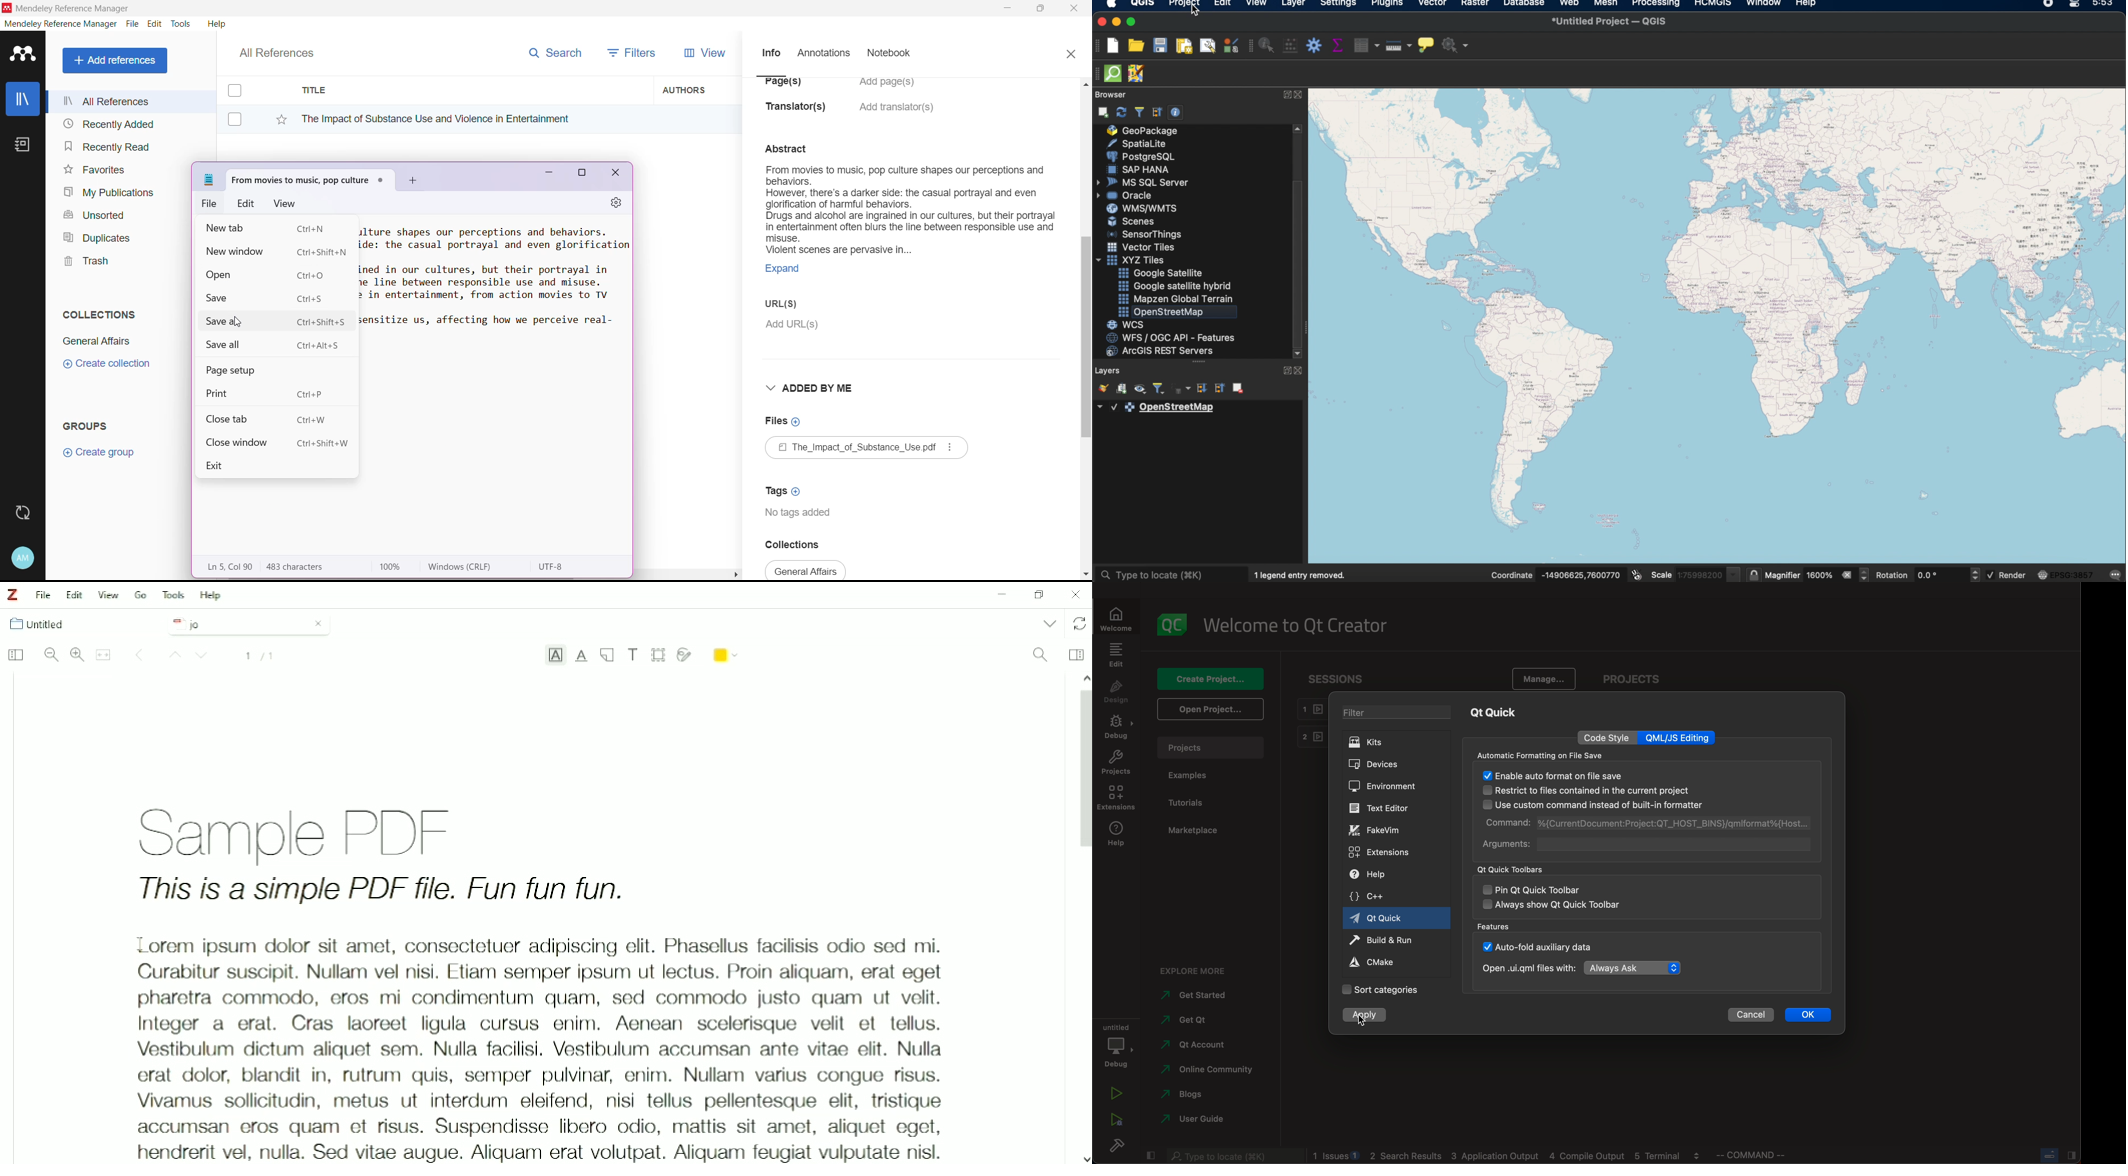 The width and height of the screenshot is (2128, 1176). I want to click on Close, so click(1075, 9).